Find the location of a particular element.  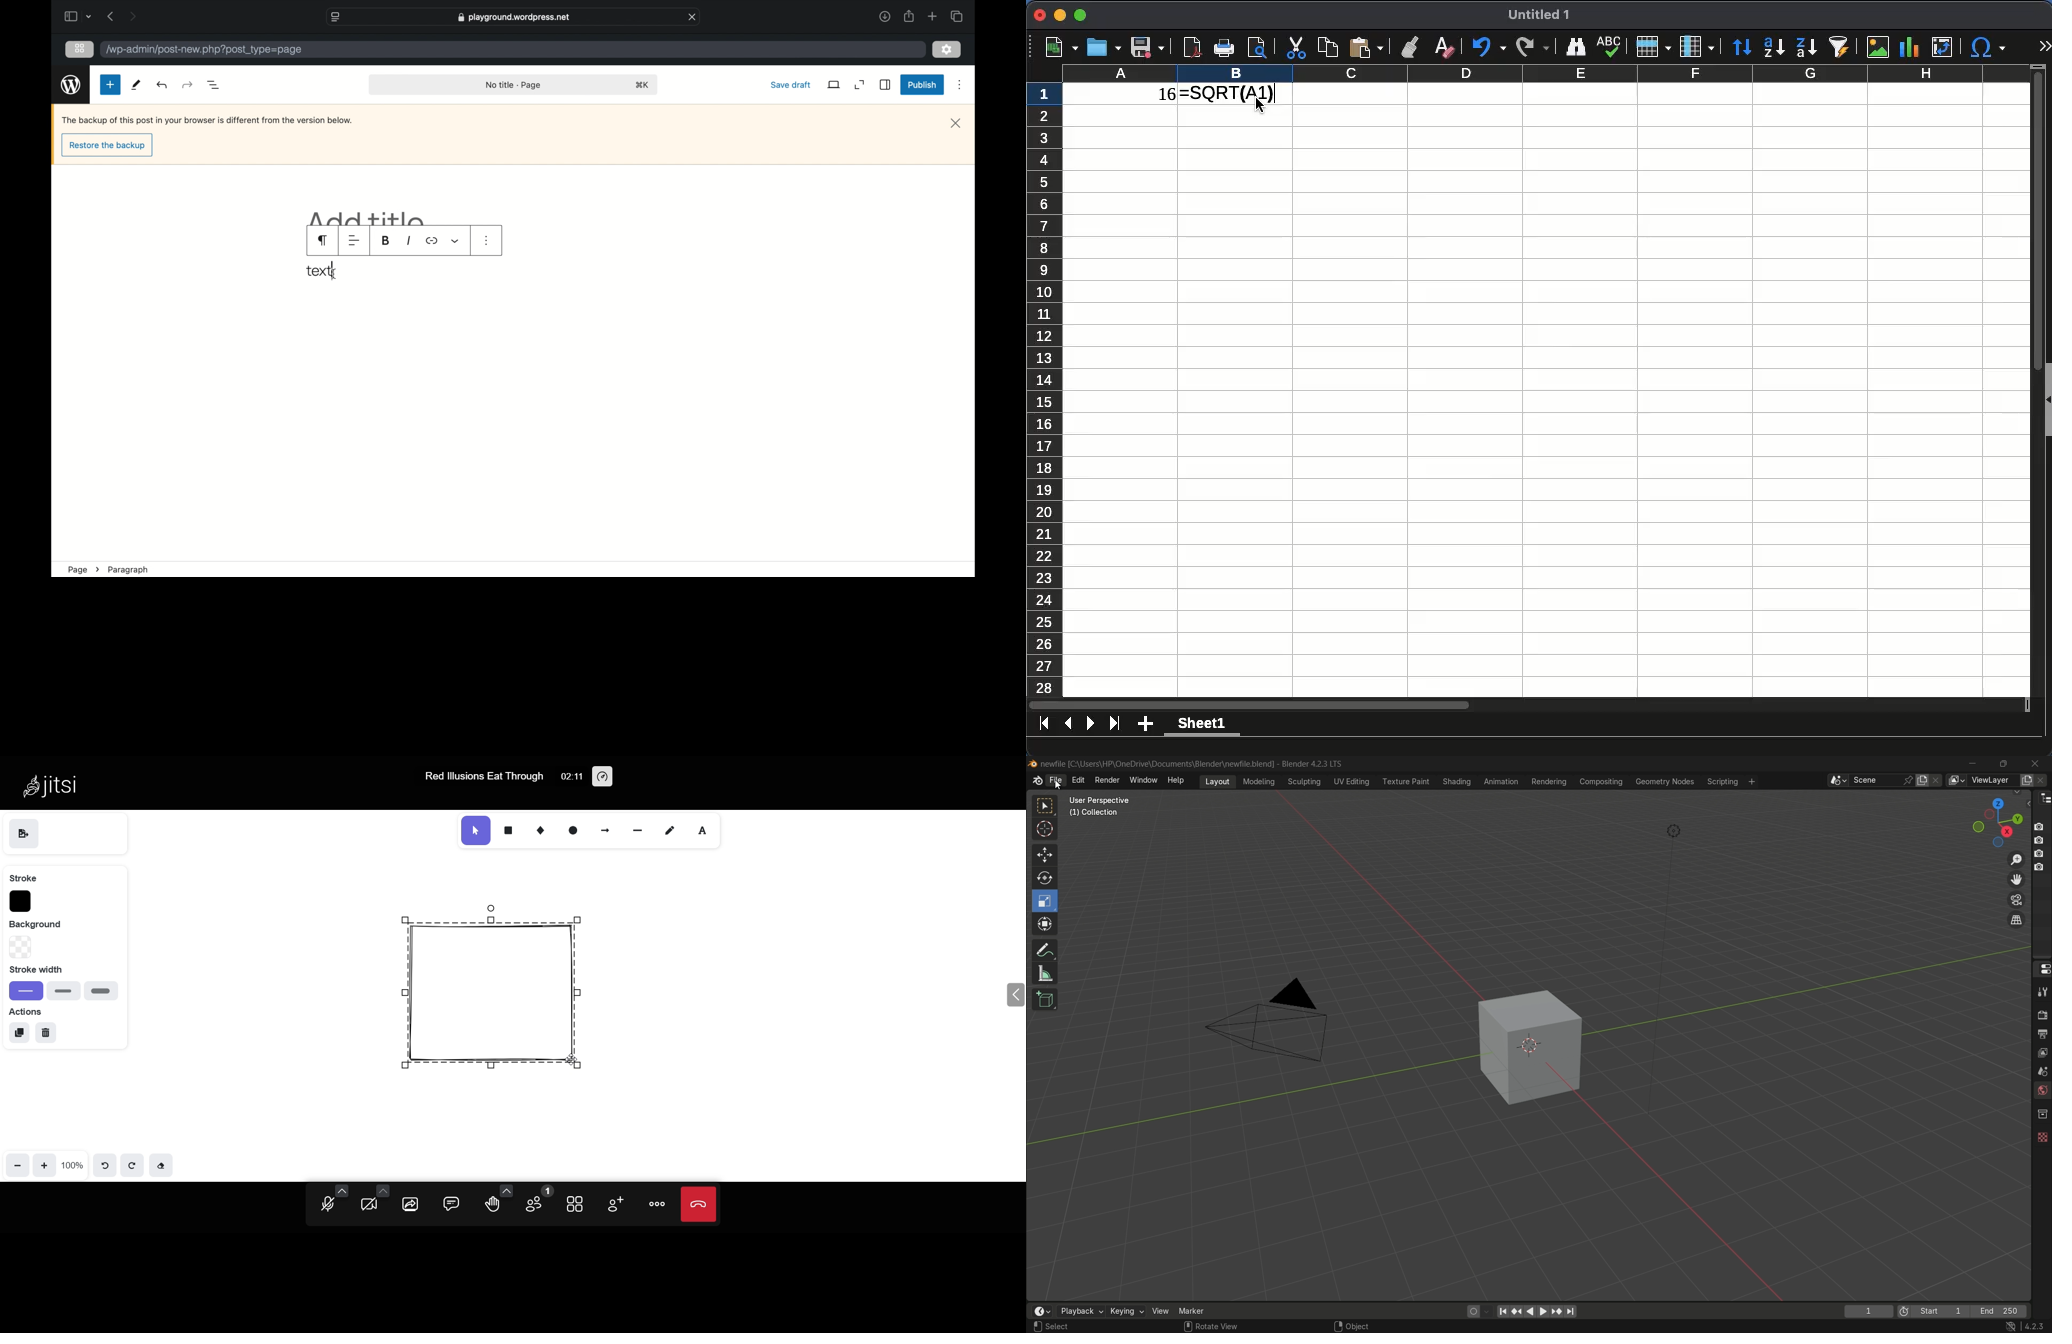

clear formatting is located at coordinates (1443, 48).